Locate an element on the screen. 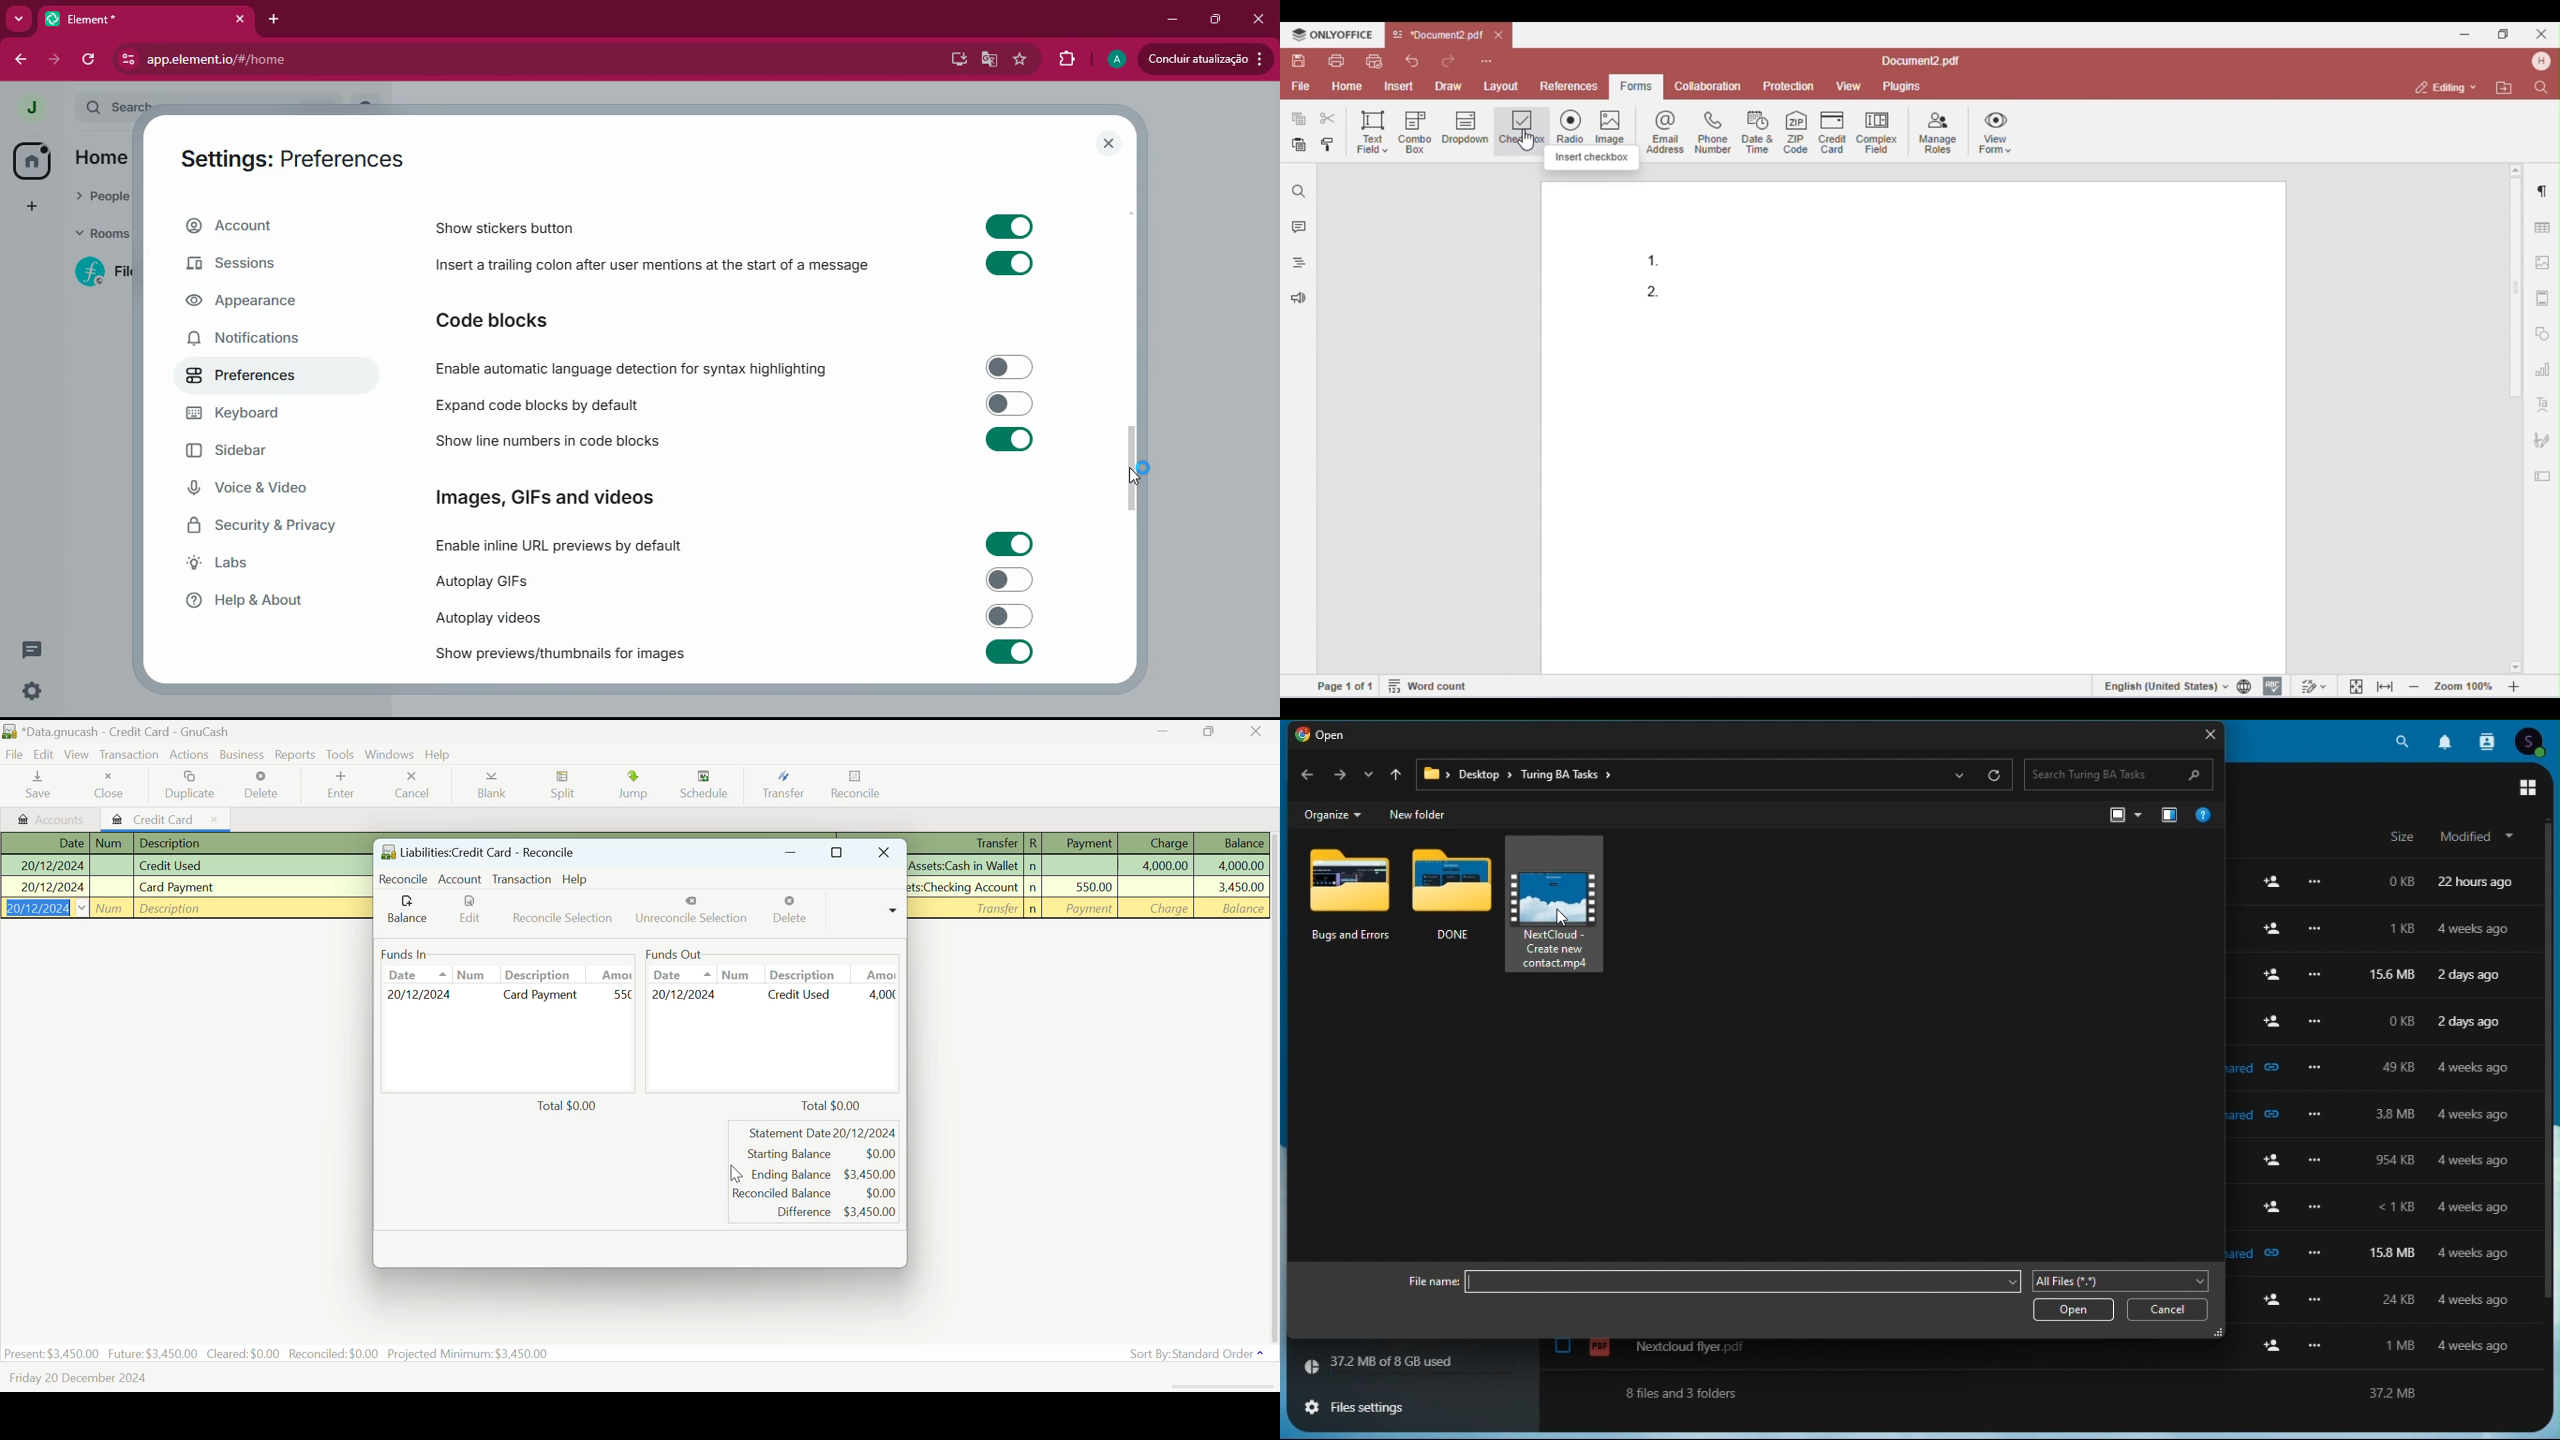 The height and width of the screenshot is (1456, 2576). Cancel is located at coordinates (415, 786).